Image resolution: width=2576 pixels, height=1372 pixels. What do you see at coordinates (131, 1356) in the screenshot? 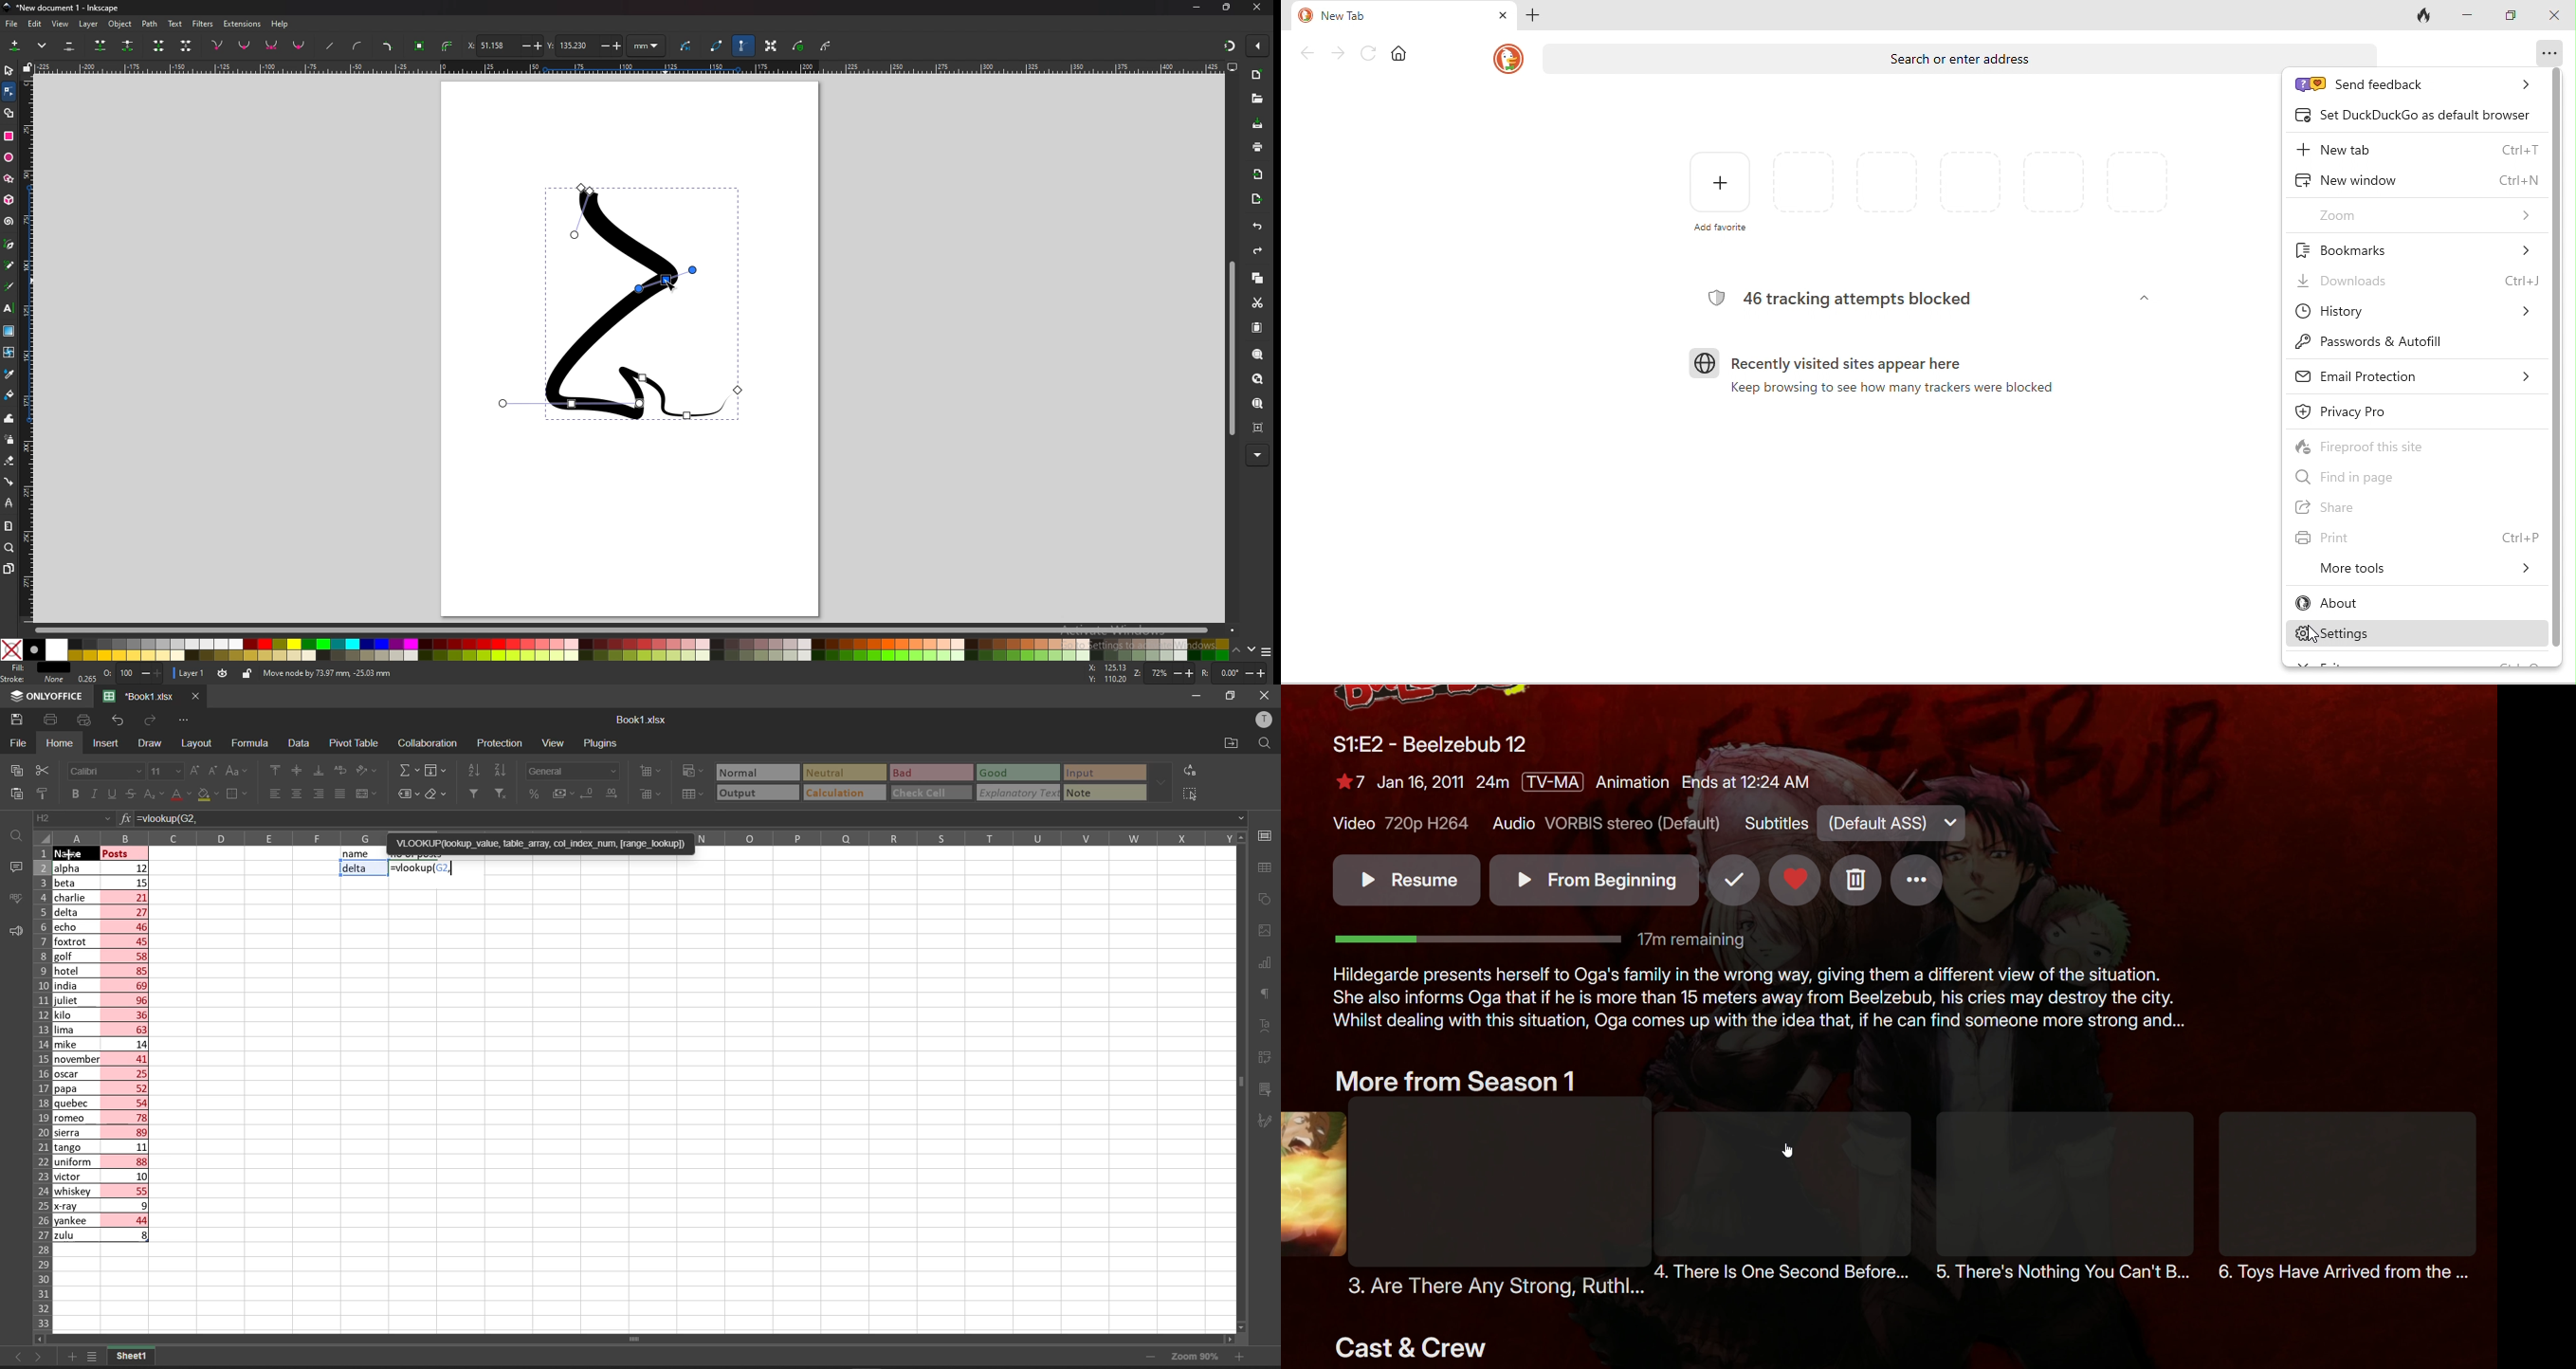
I see `sheet1` at bounding box center [131, 1356].